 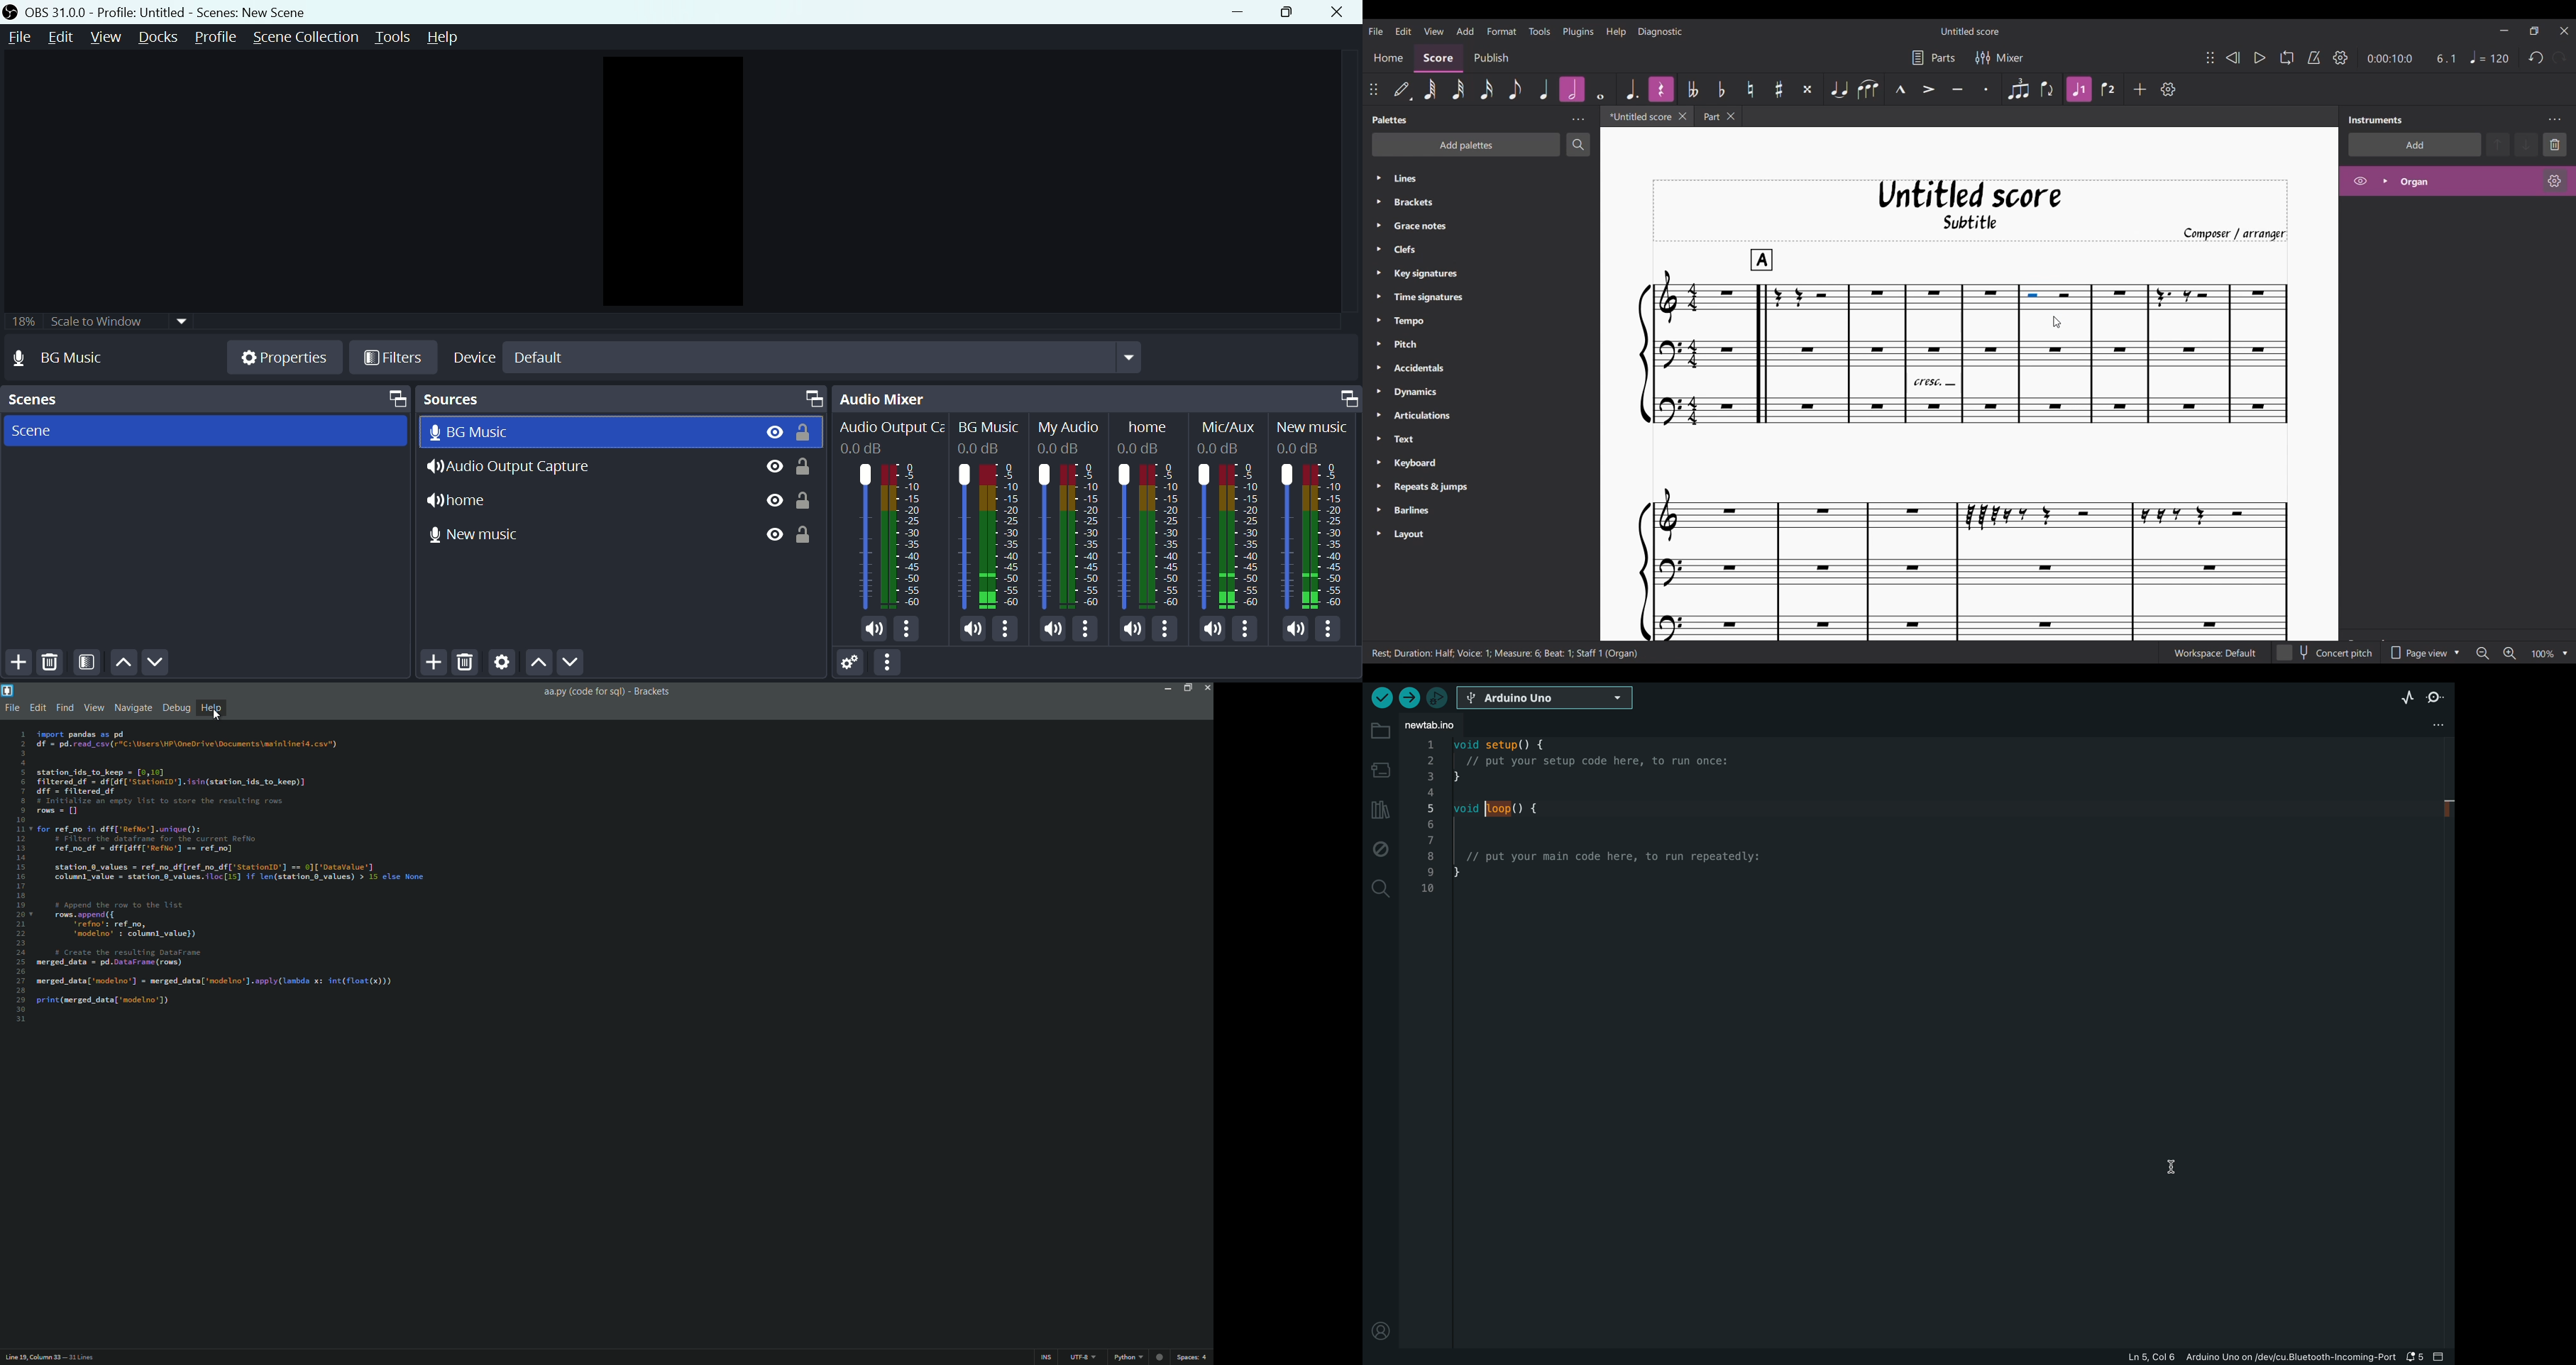 What do you see at coordinates (895, 665) in the screenshot?
I see `More ` at bounding box center [895, 665].